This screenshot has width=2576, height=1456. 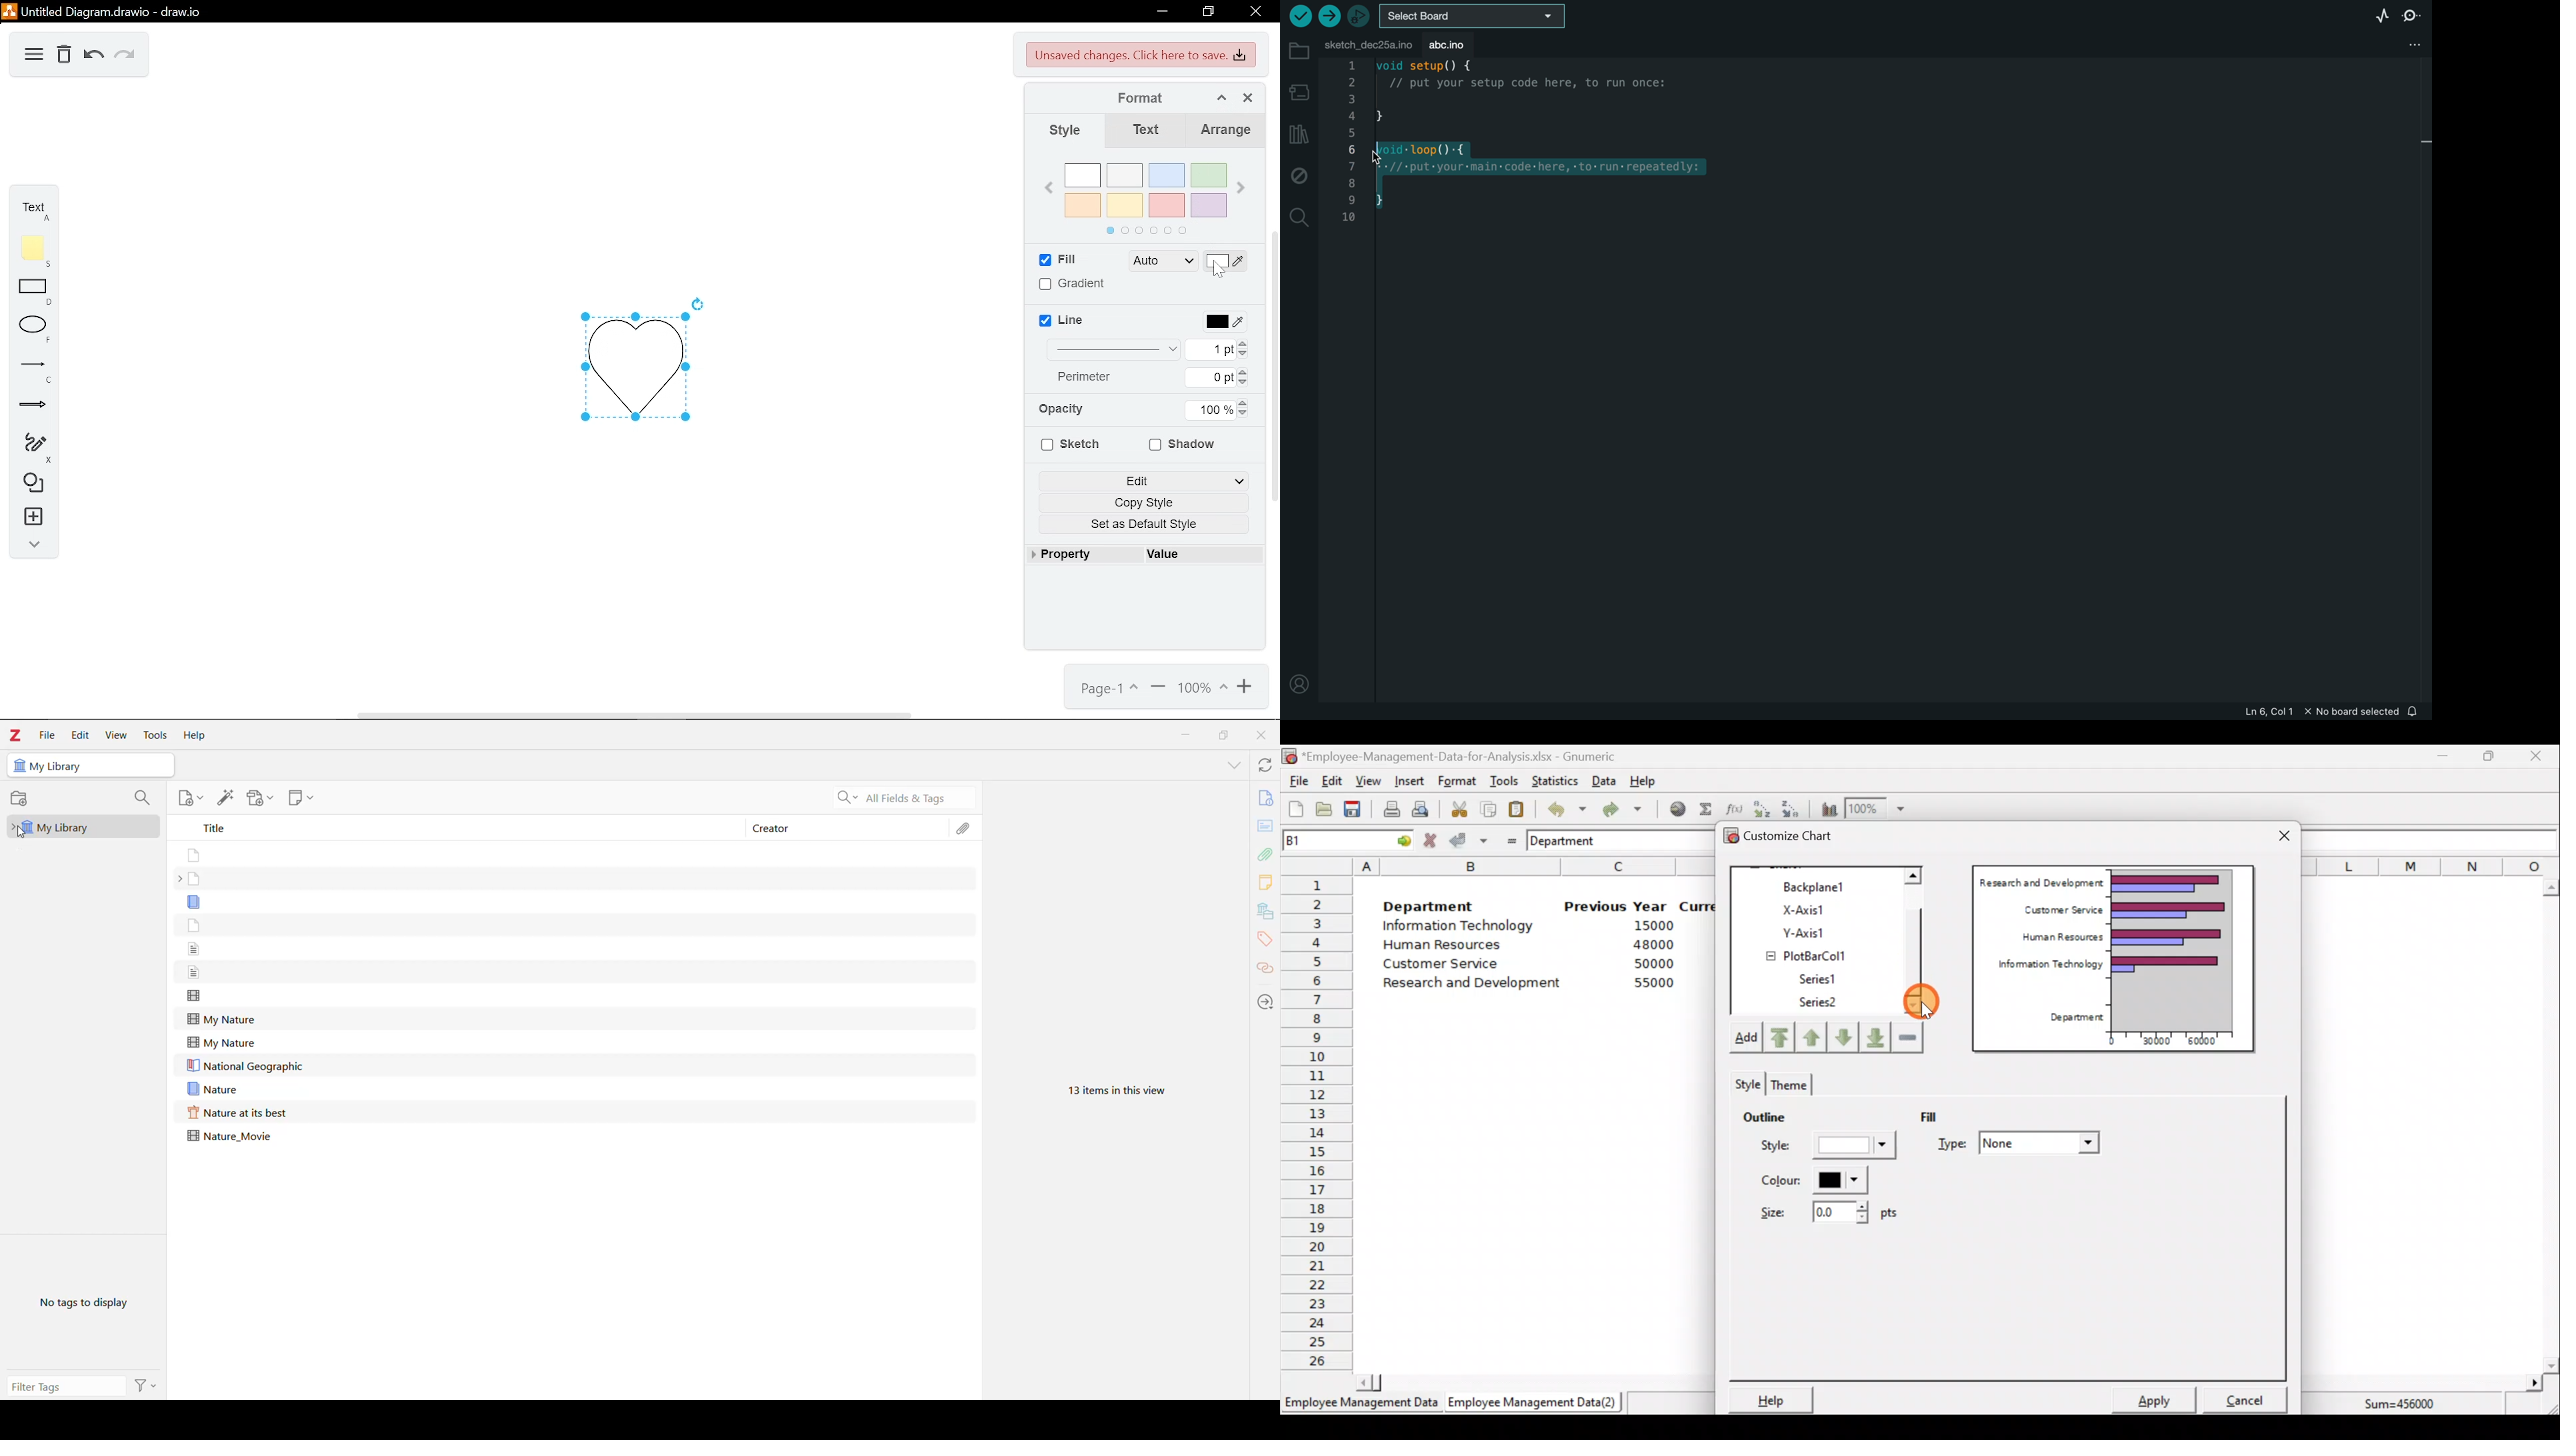 What do you see at coordinates (16, 736) in the screenshot?
I see `Application Logo` at bounding box center [16, 736].